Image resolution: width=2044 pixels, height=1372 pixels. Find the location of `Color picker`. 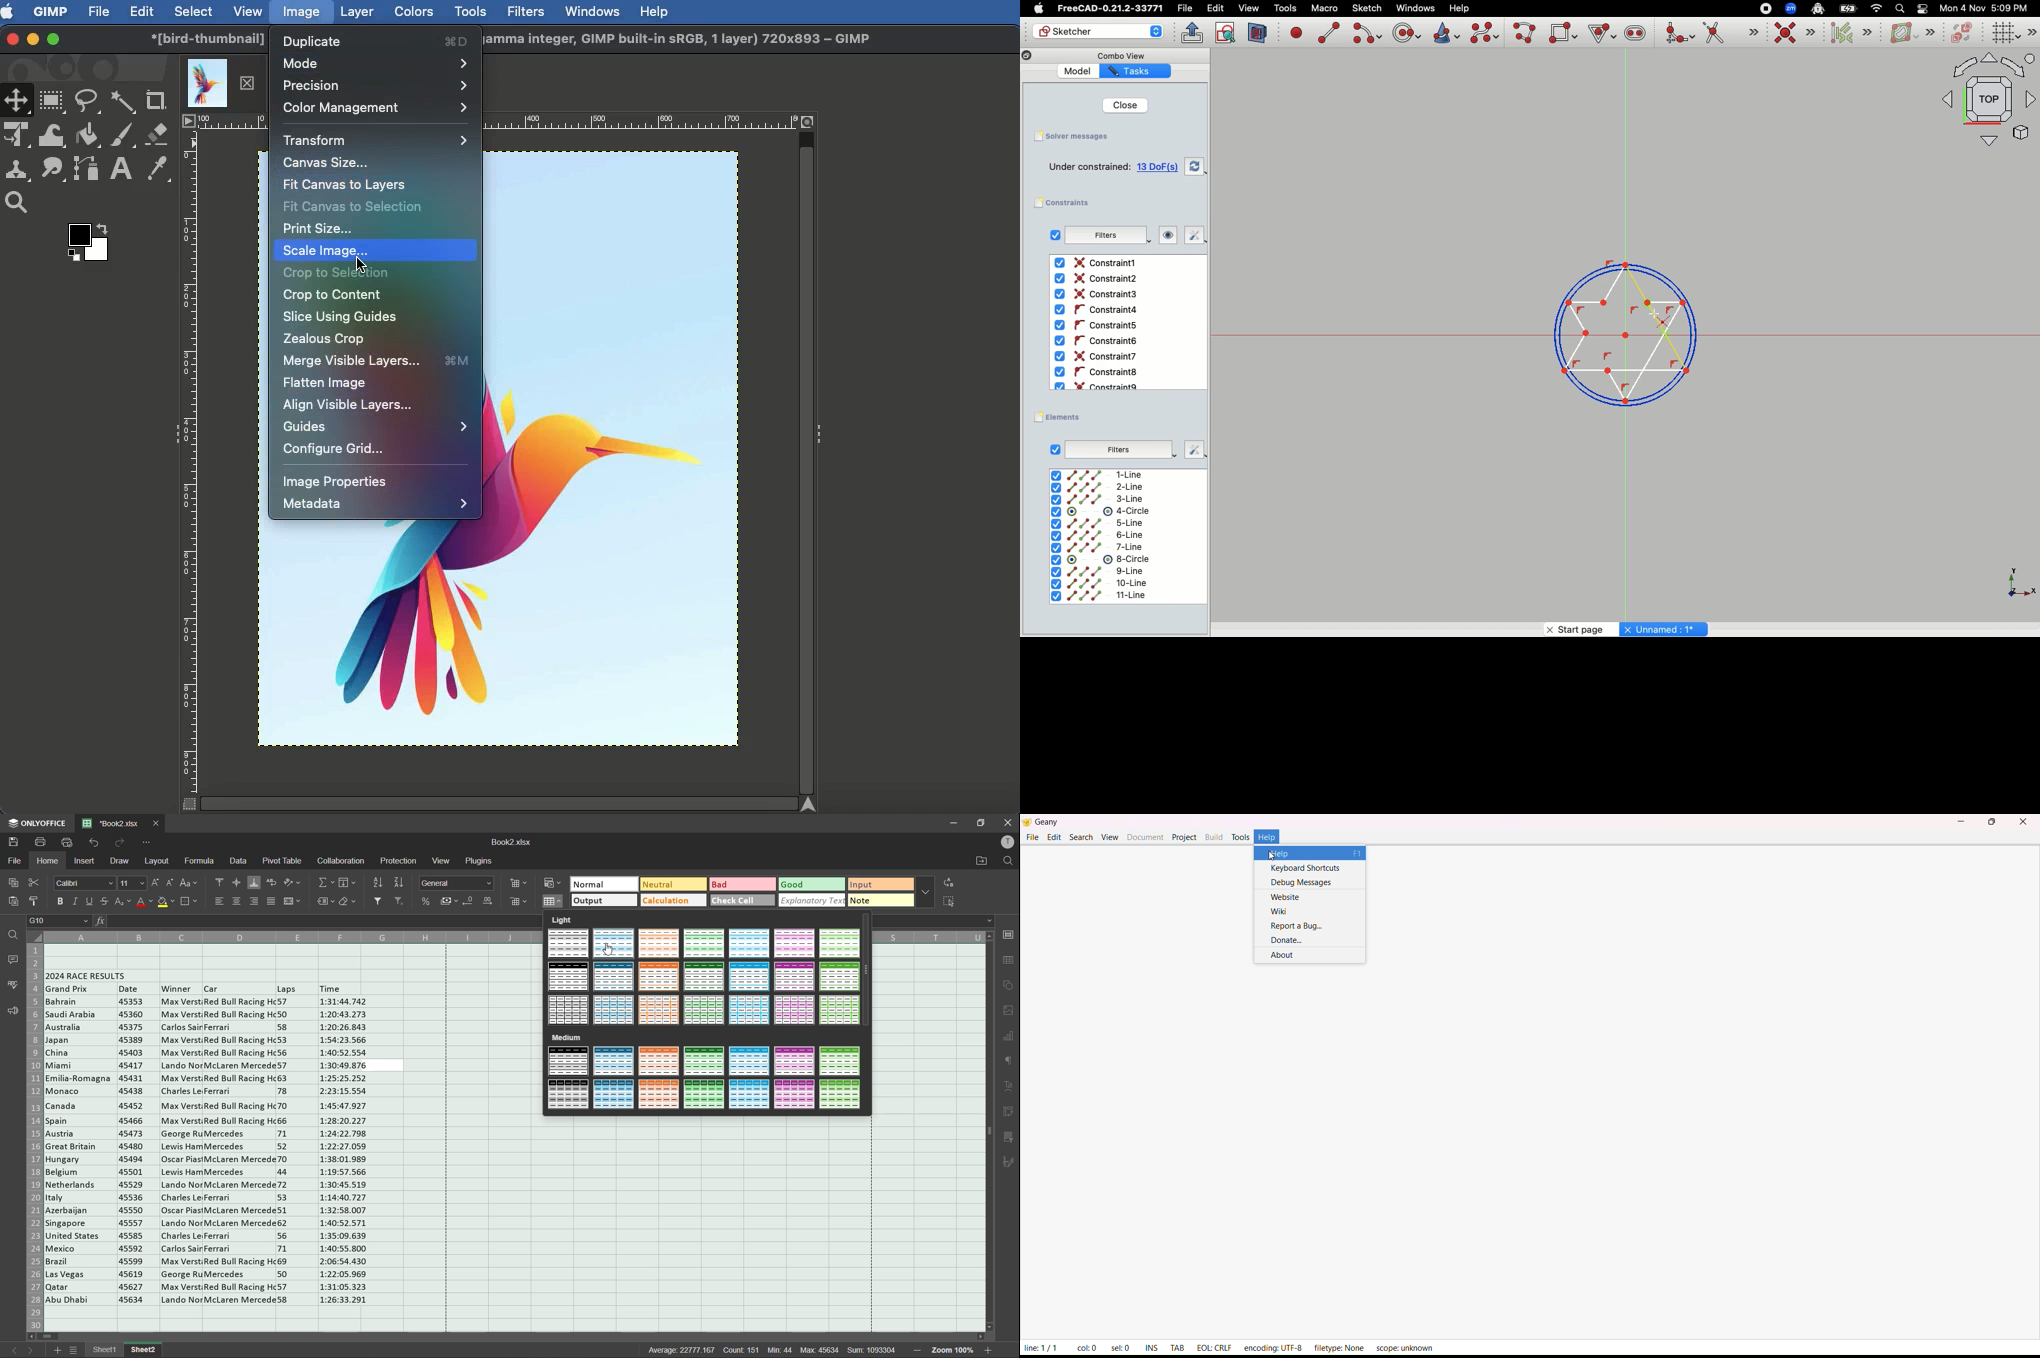

Color picker is located at coordinates (159, 169).